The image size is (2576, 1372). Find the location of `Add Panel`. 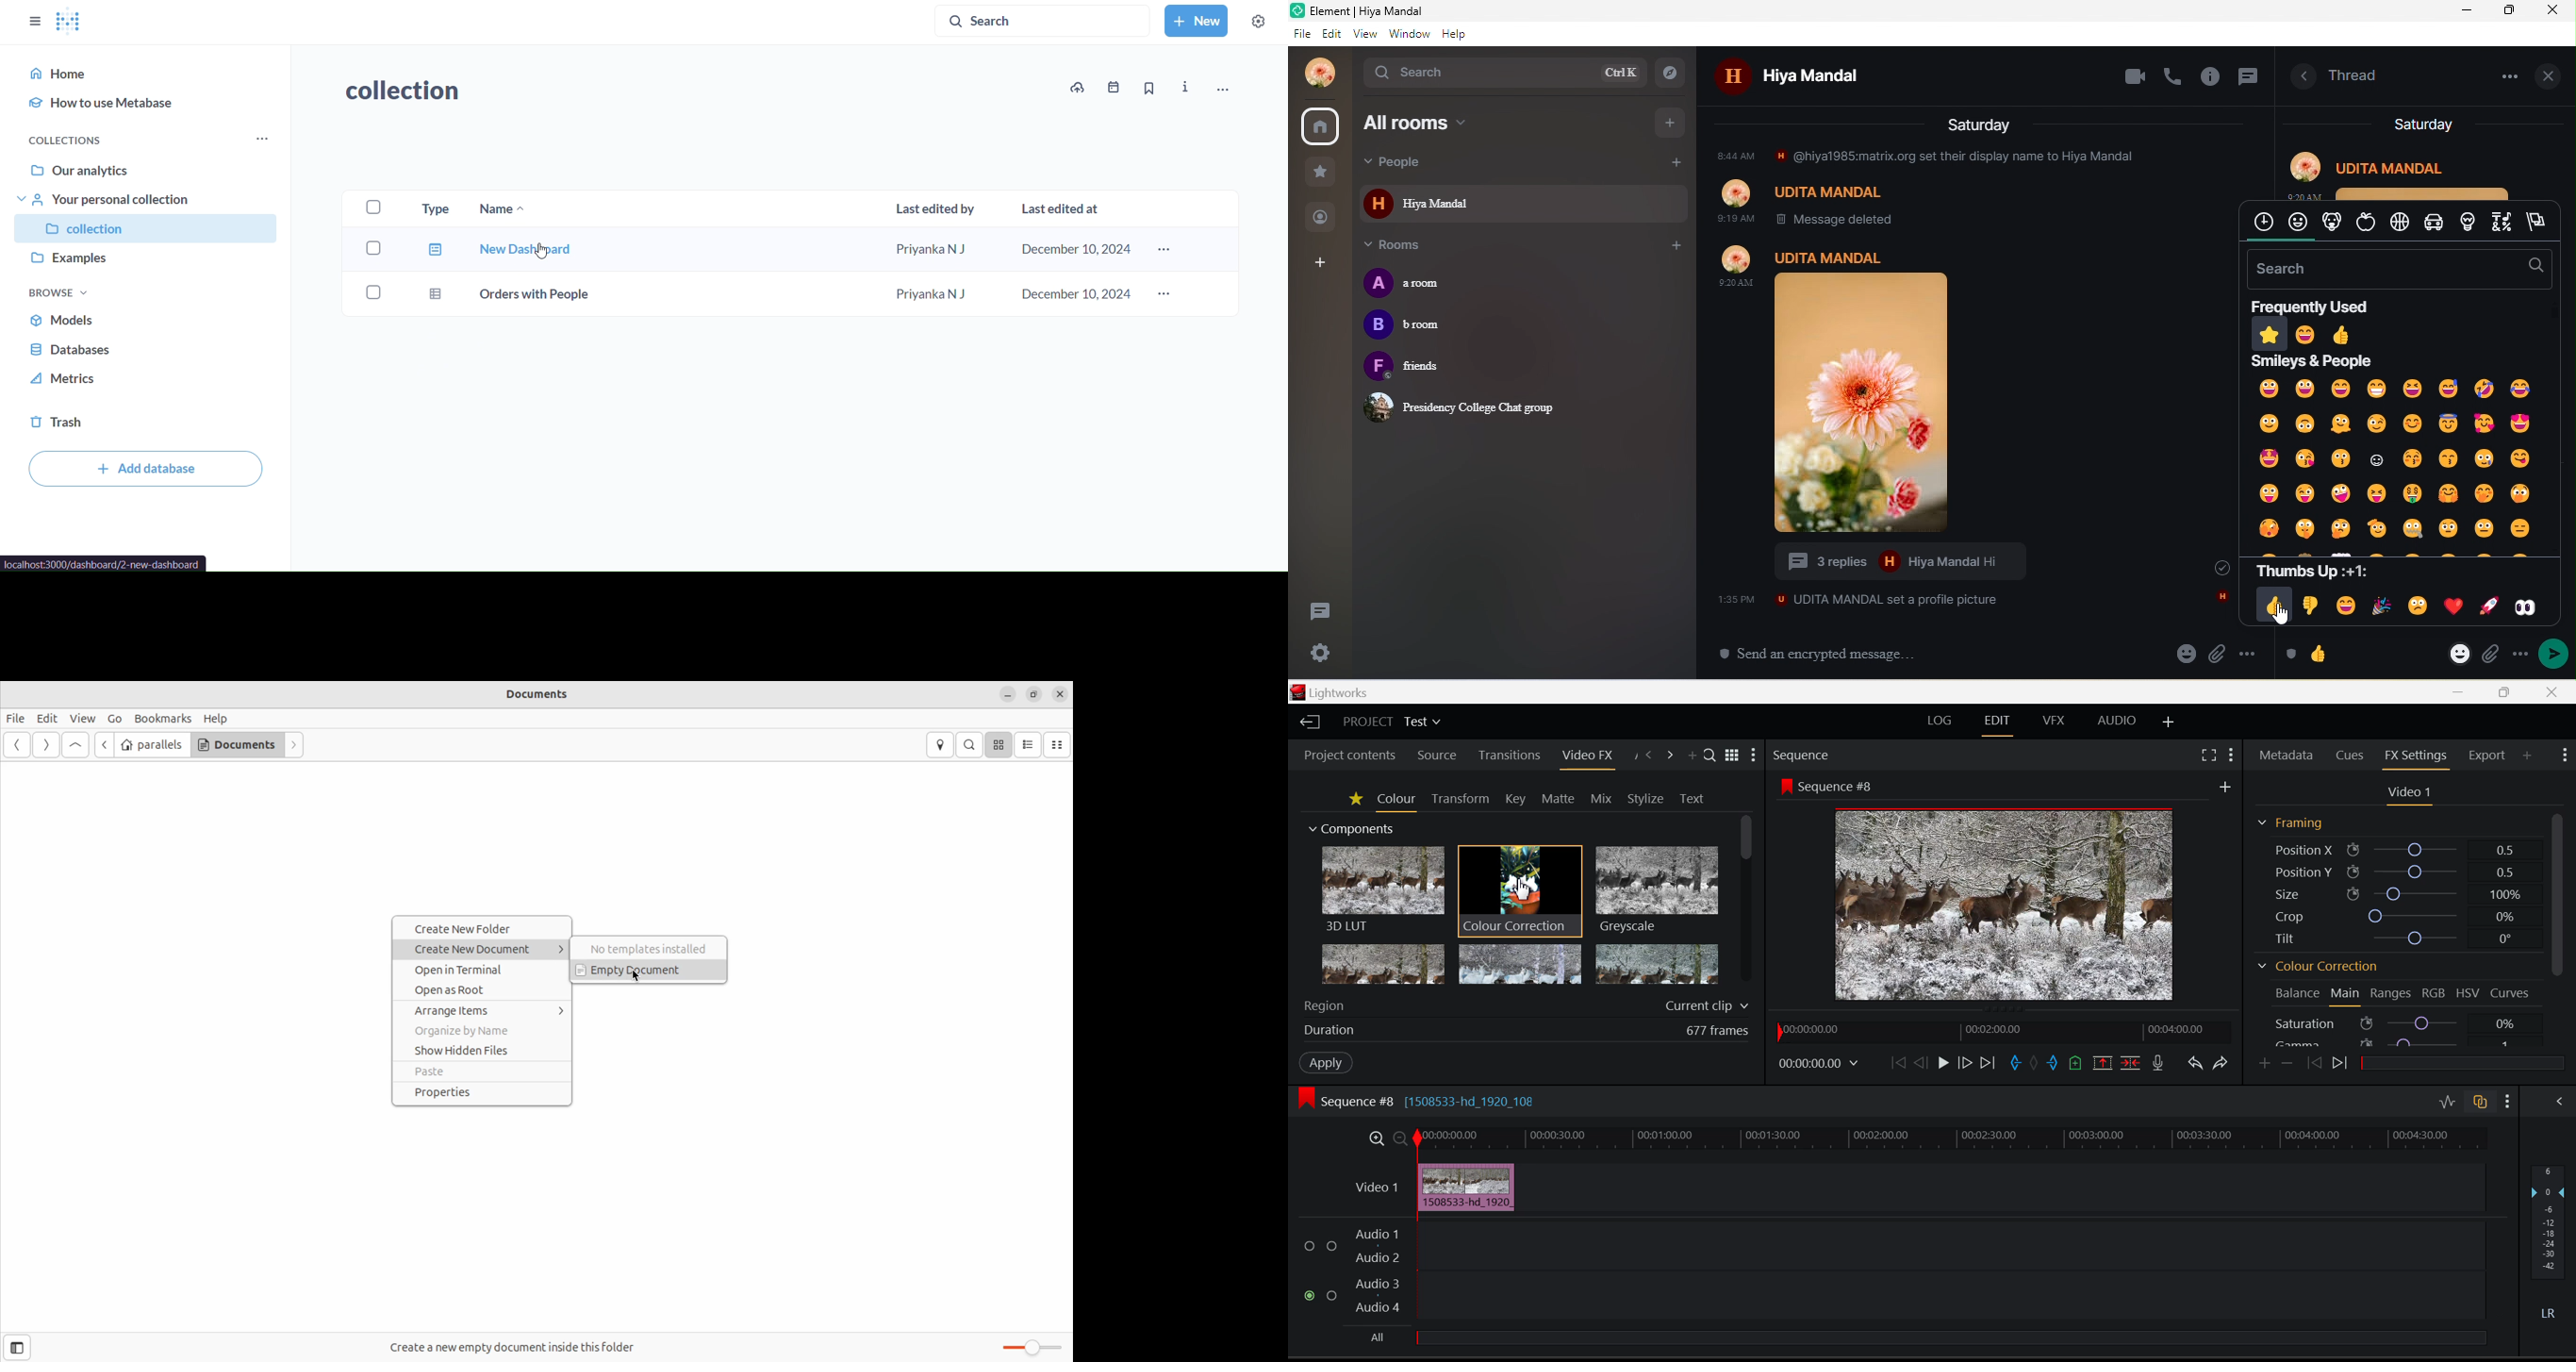

Add Panel is located at coordinates (1690, 755).